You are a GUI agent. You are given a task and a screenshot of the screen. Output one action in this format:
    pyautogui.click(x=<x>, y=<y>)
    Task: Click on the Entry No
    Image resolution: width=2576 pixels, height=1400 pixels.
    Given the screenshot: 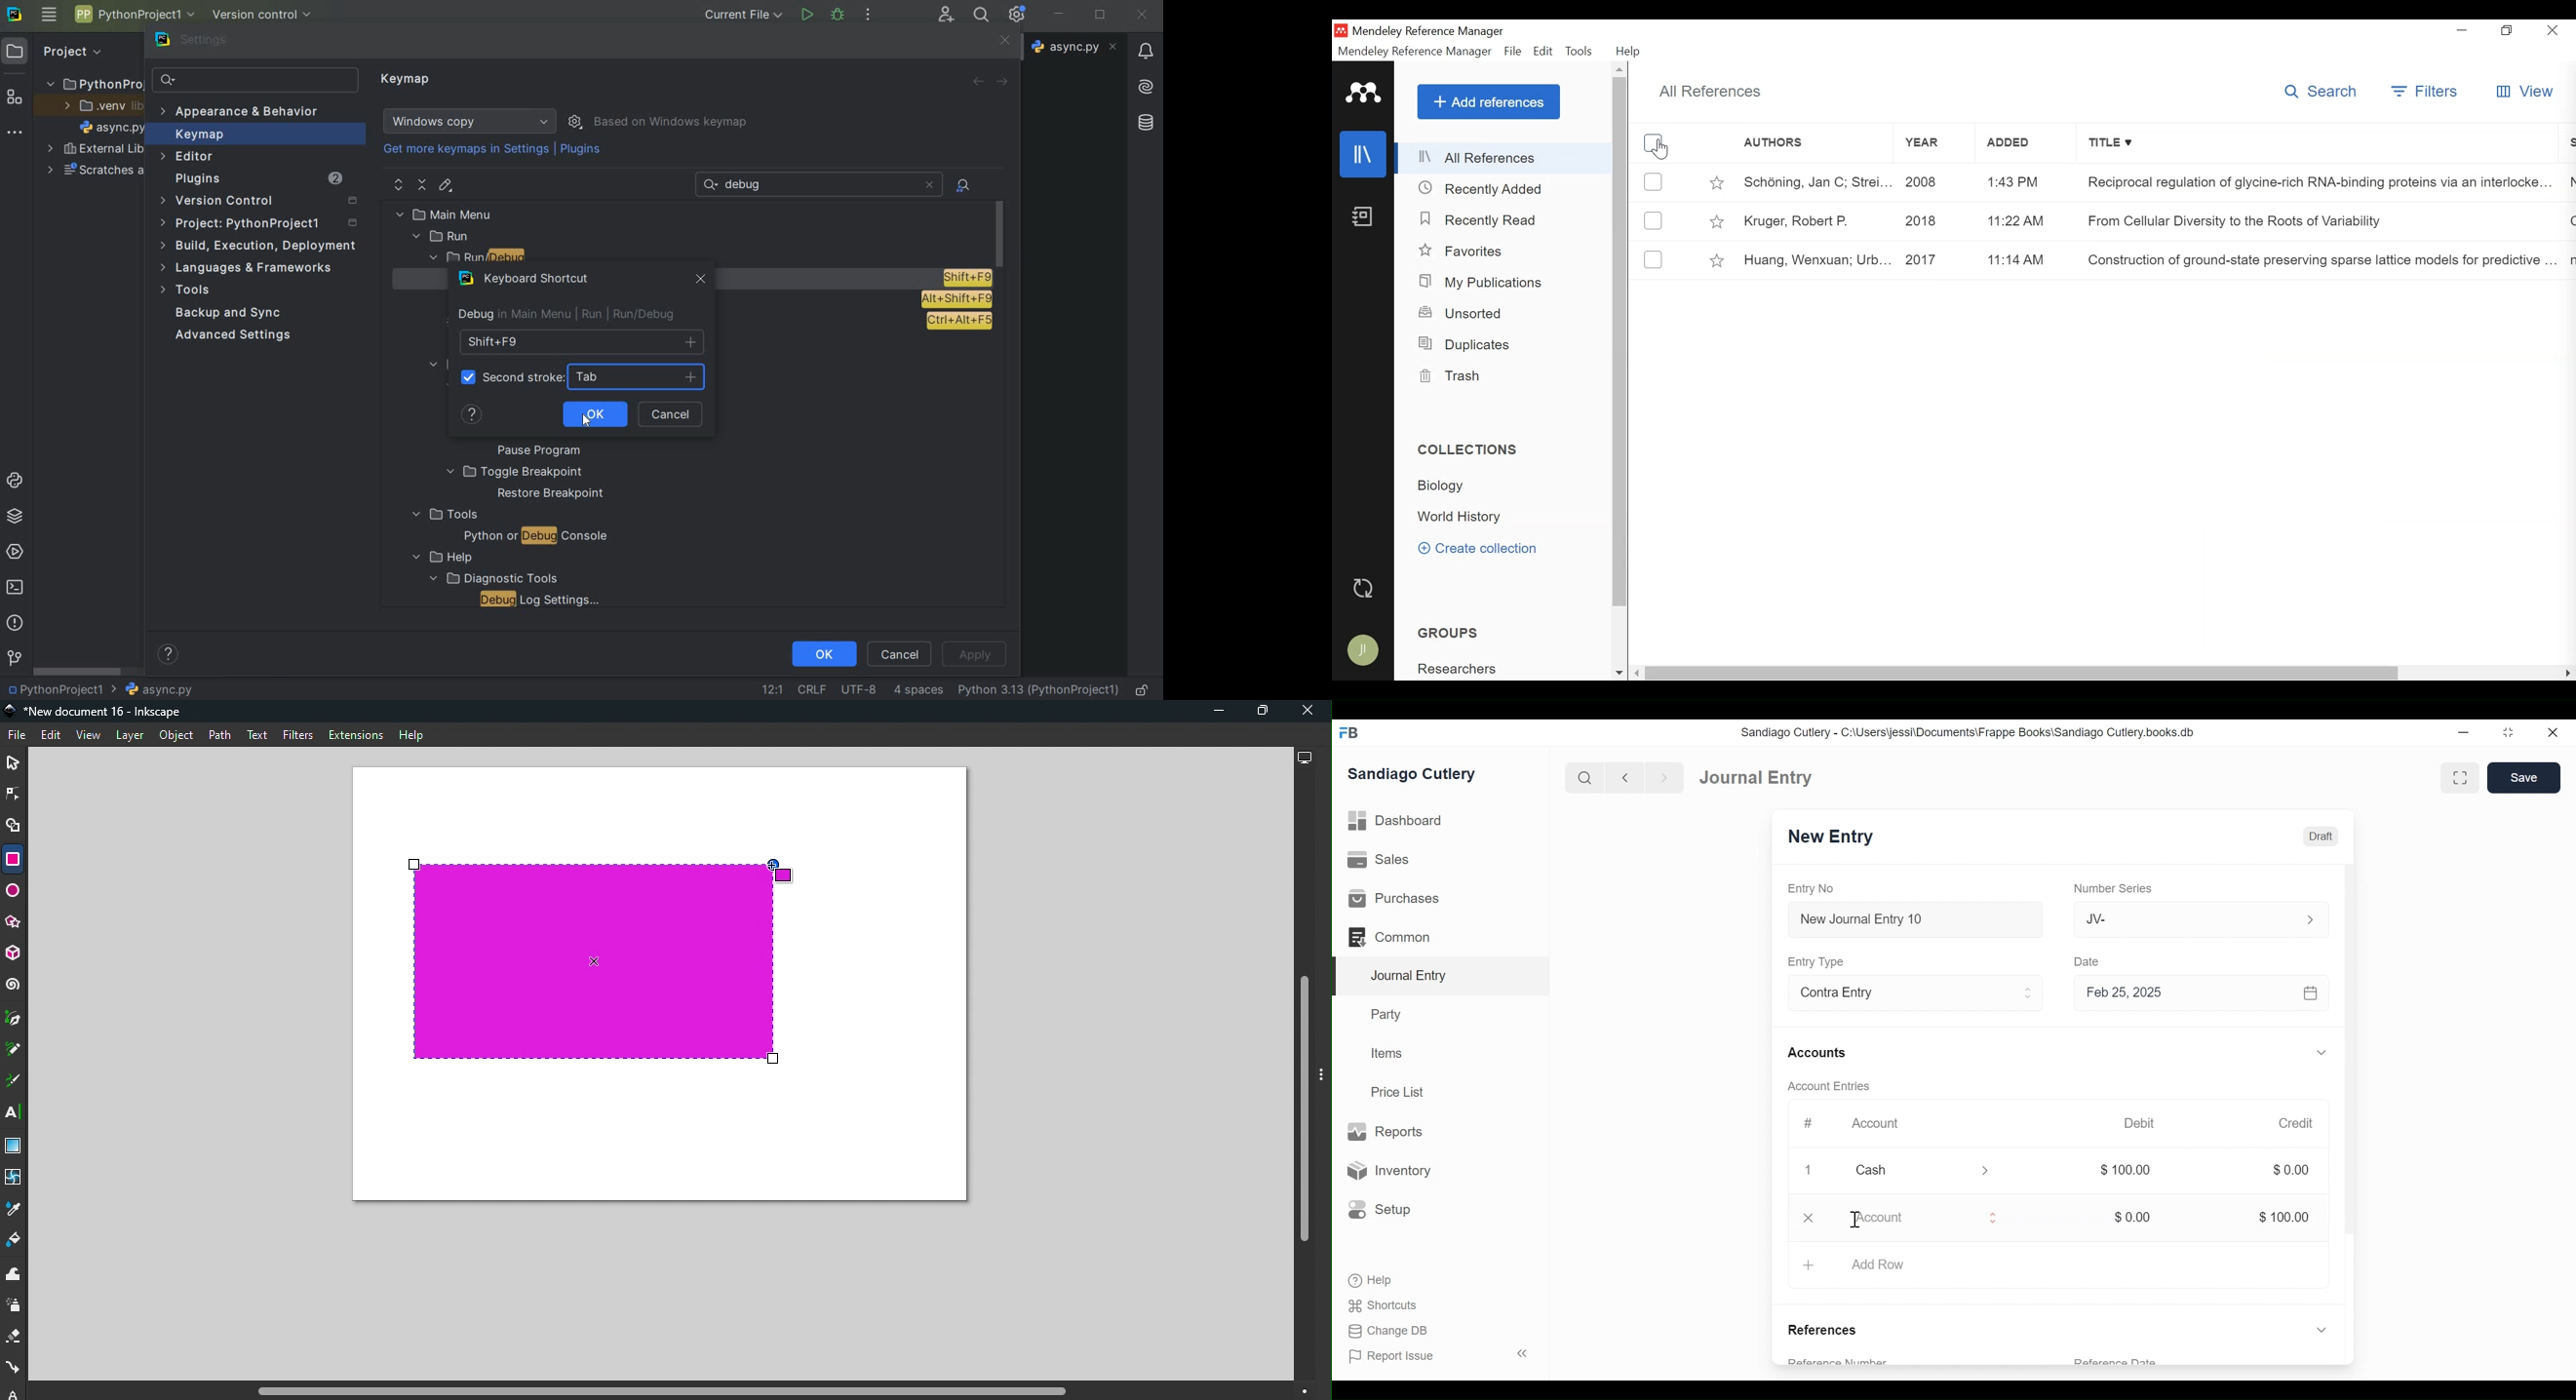 What is the action you would take?
    pyautogui.click(x=1815, y=888)
    